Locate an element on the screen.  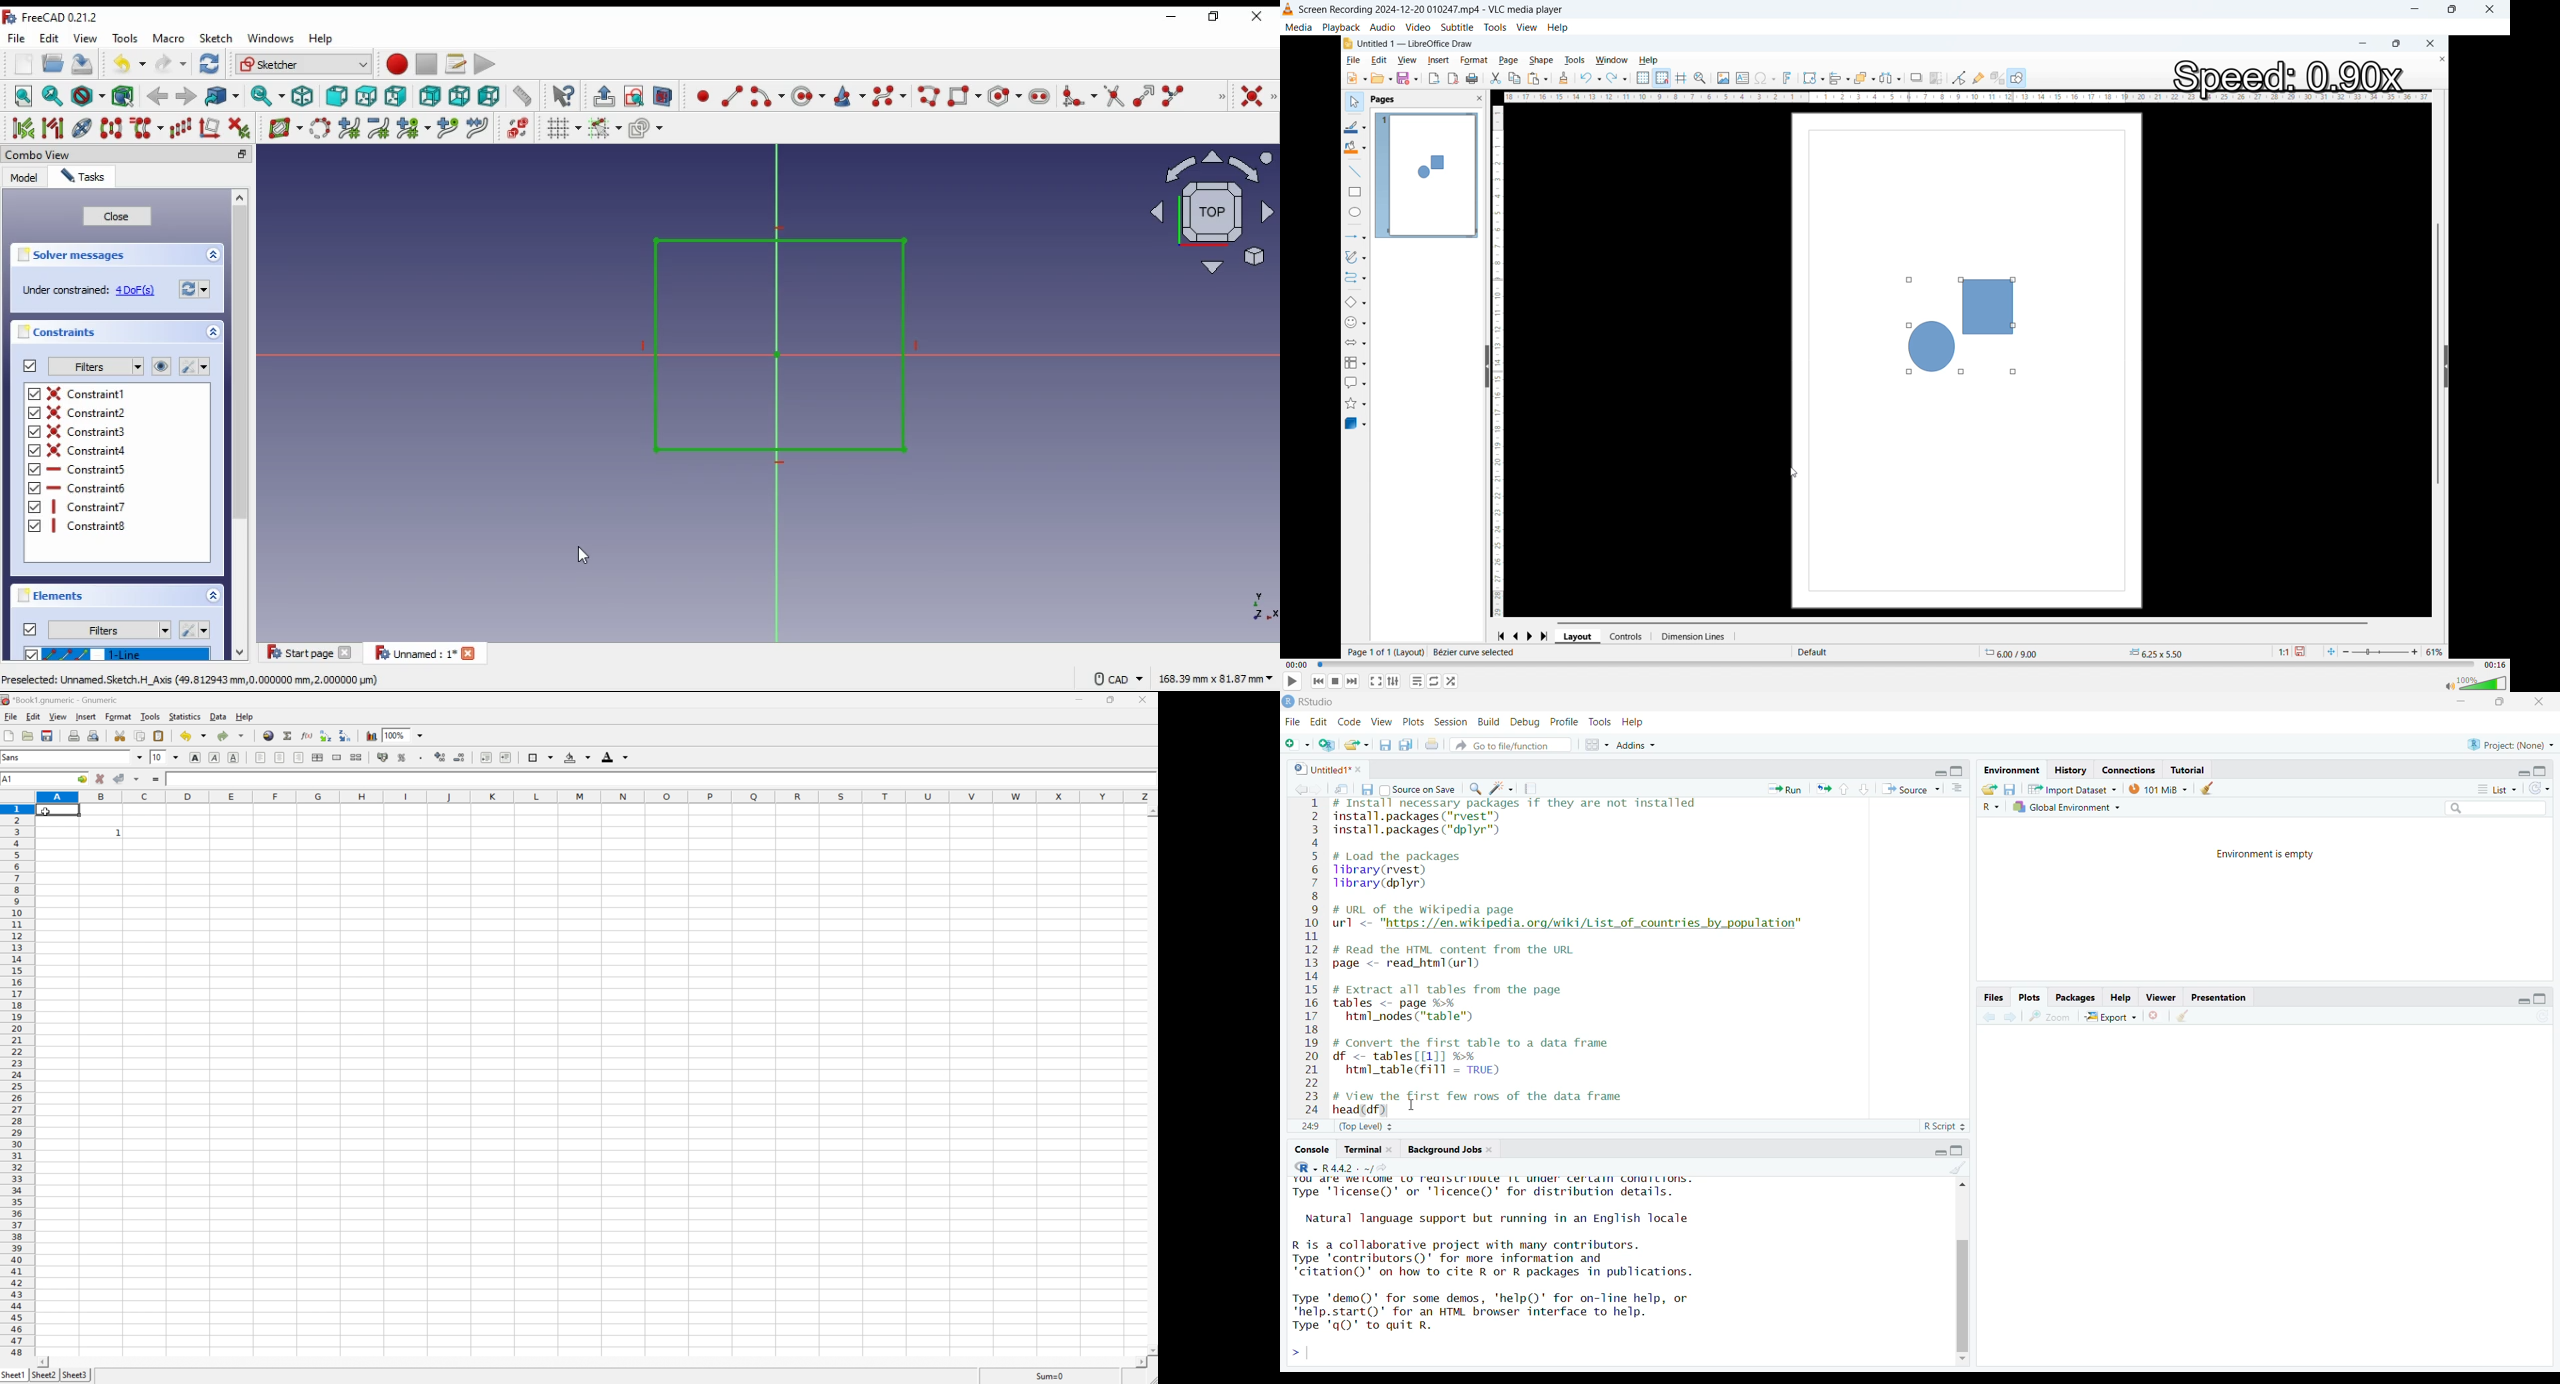
code tools is located at coordinates (1501, 789).